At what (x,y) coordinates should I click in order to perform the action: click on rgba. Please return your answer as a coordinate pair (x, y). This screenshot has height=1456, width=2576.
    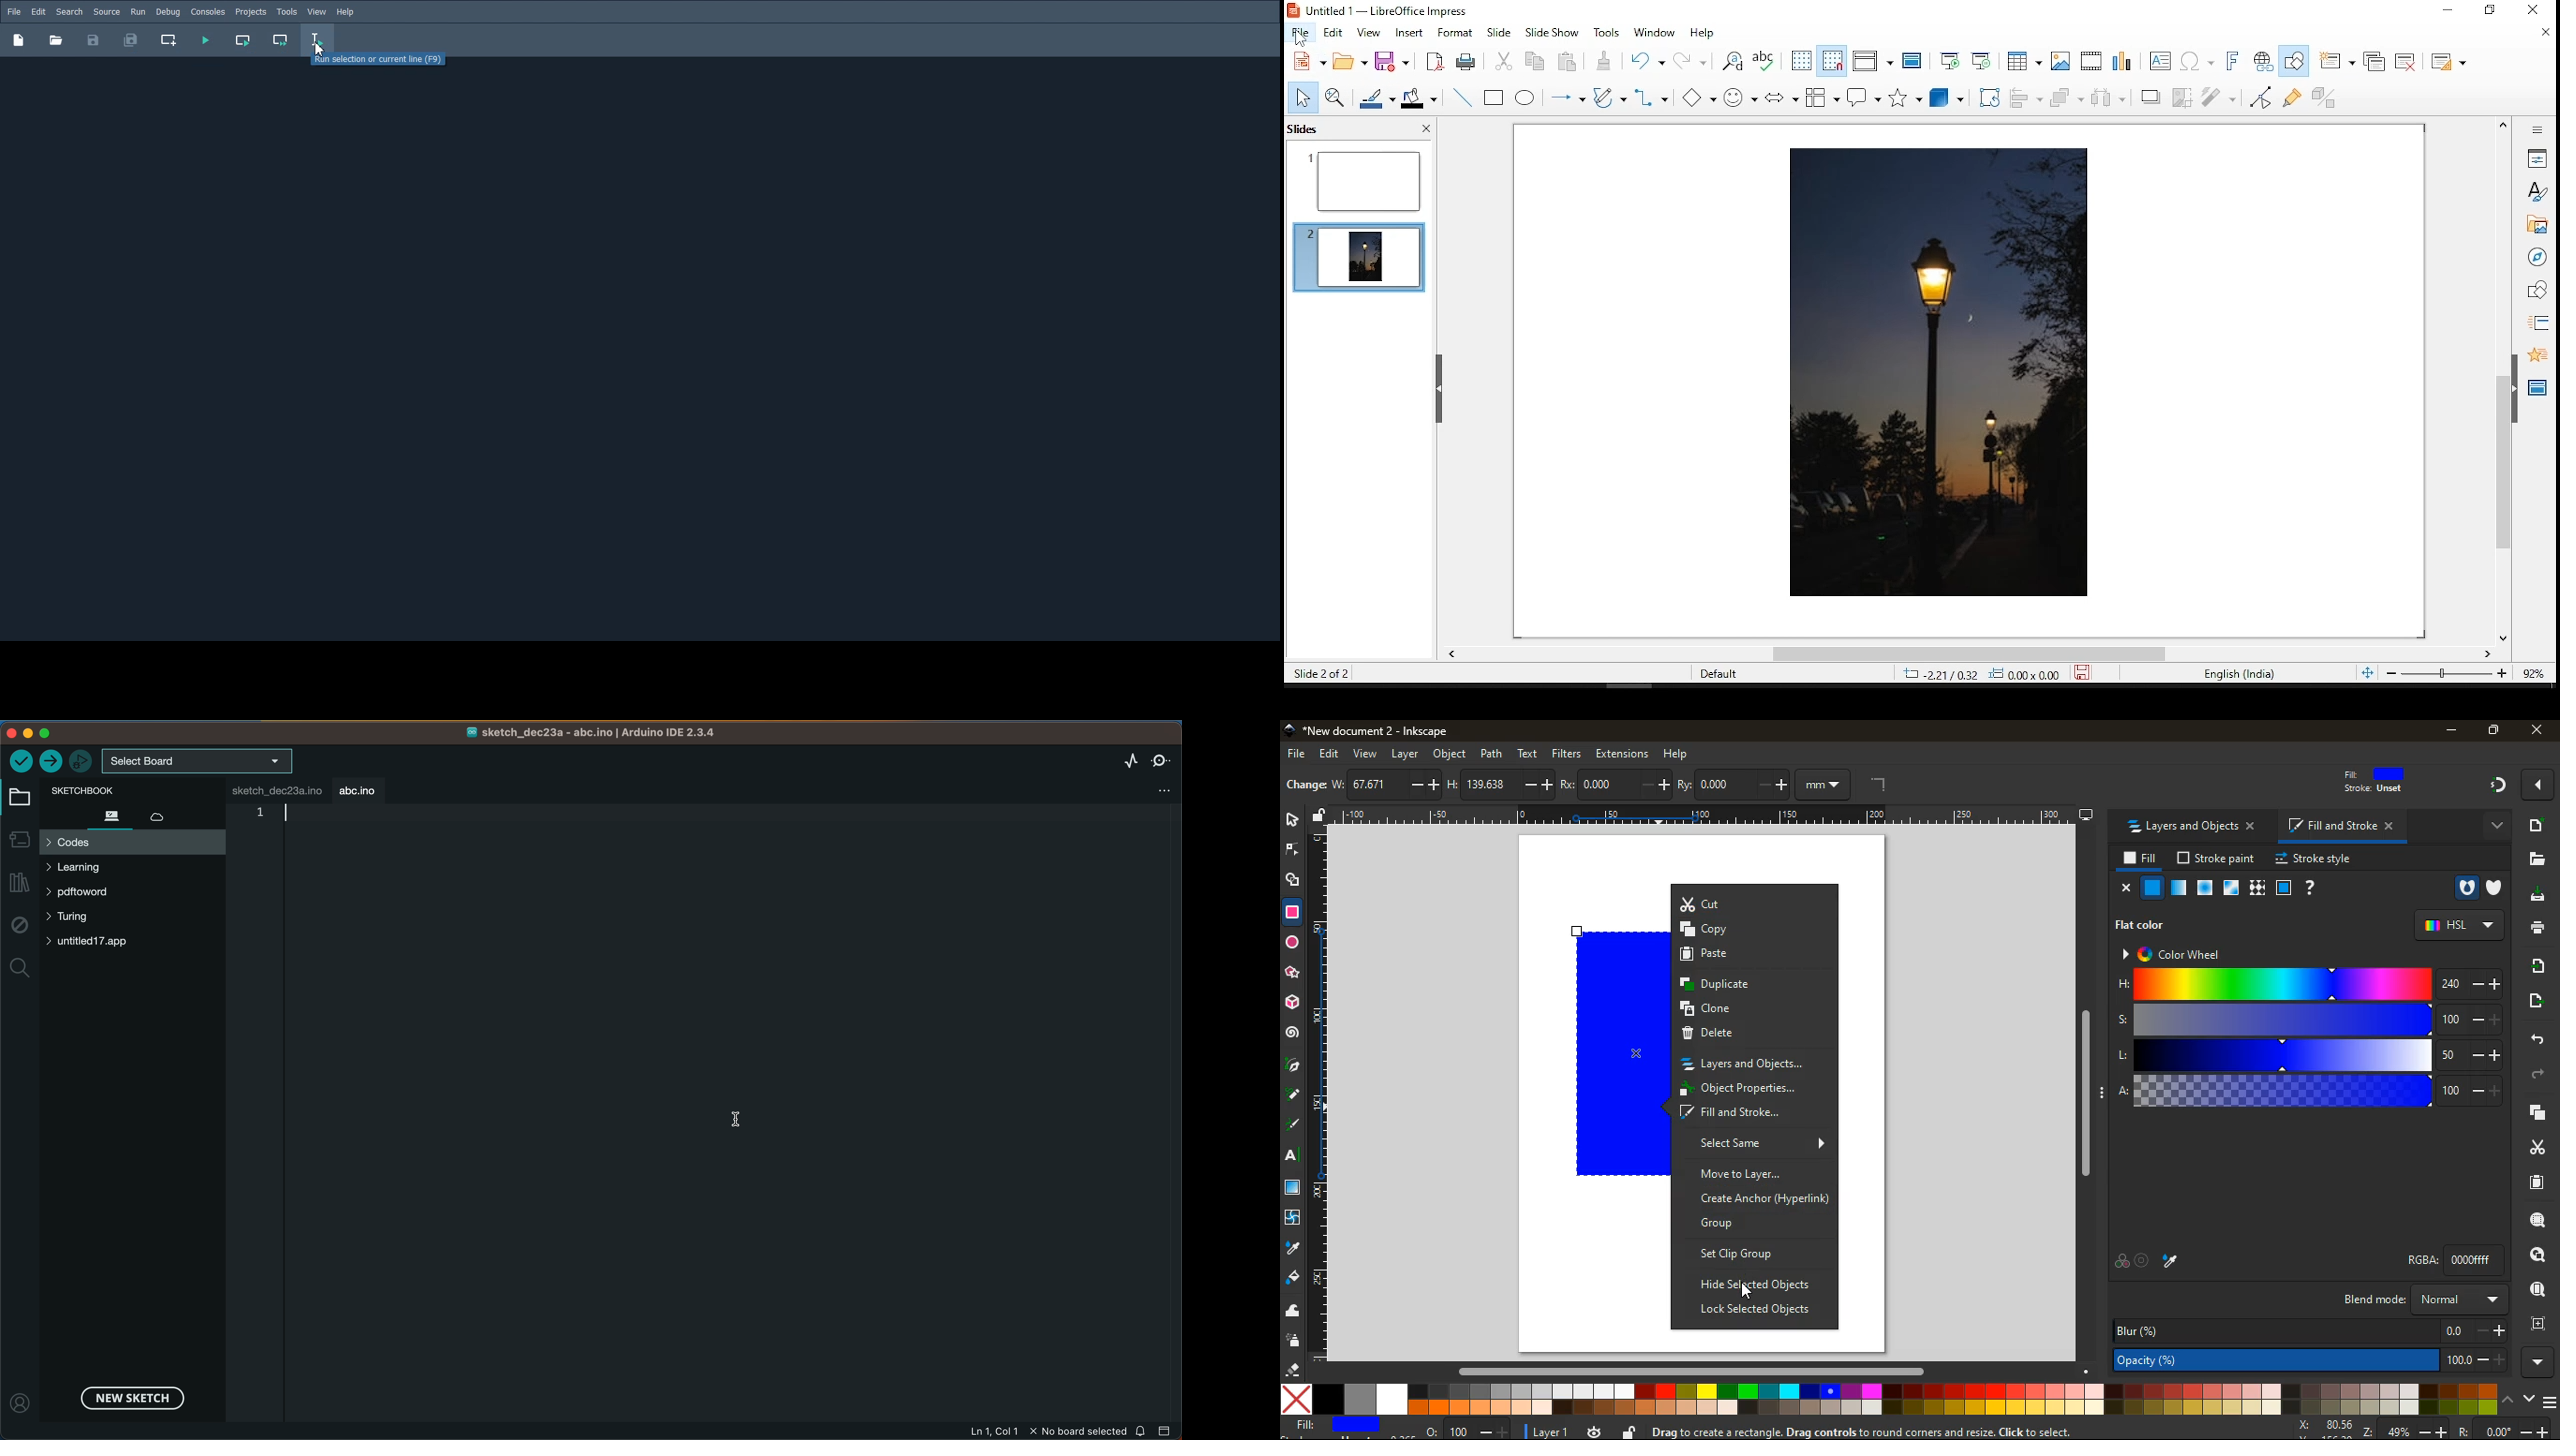
    Looking at the image, I should click on (2459, 1261).